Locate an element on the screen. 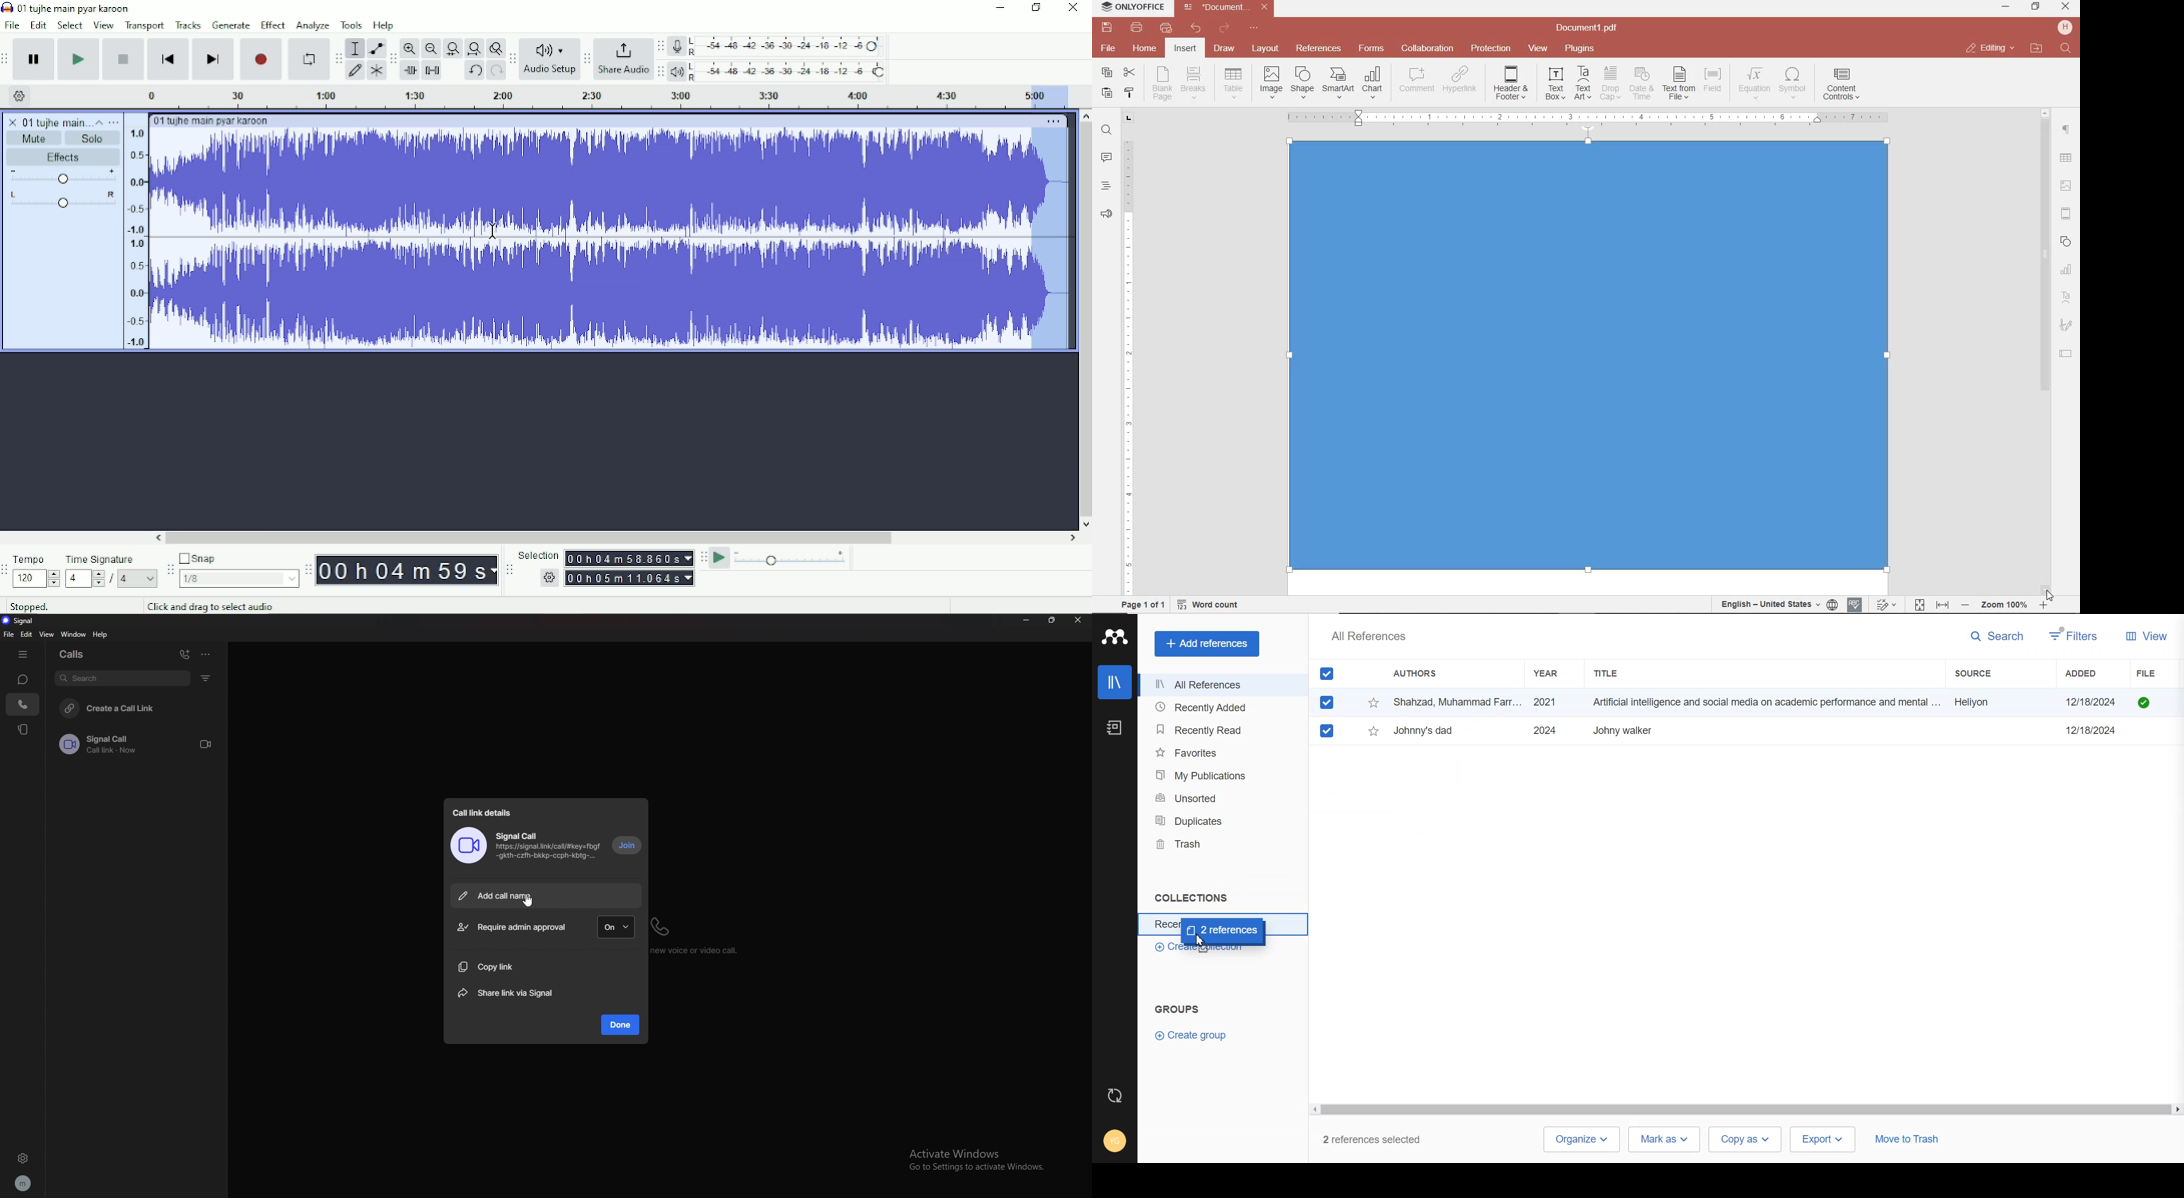 The height and width of the screenshot is (1204, 2184). INSERT TEXT ART is located at coordinates (1582, 84).